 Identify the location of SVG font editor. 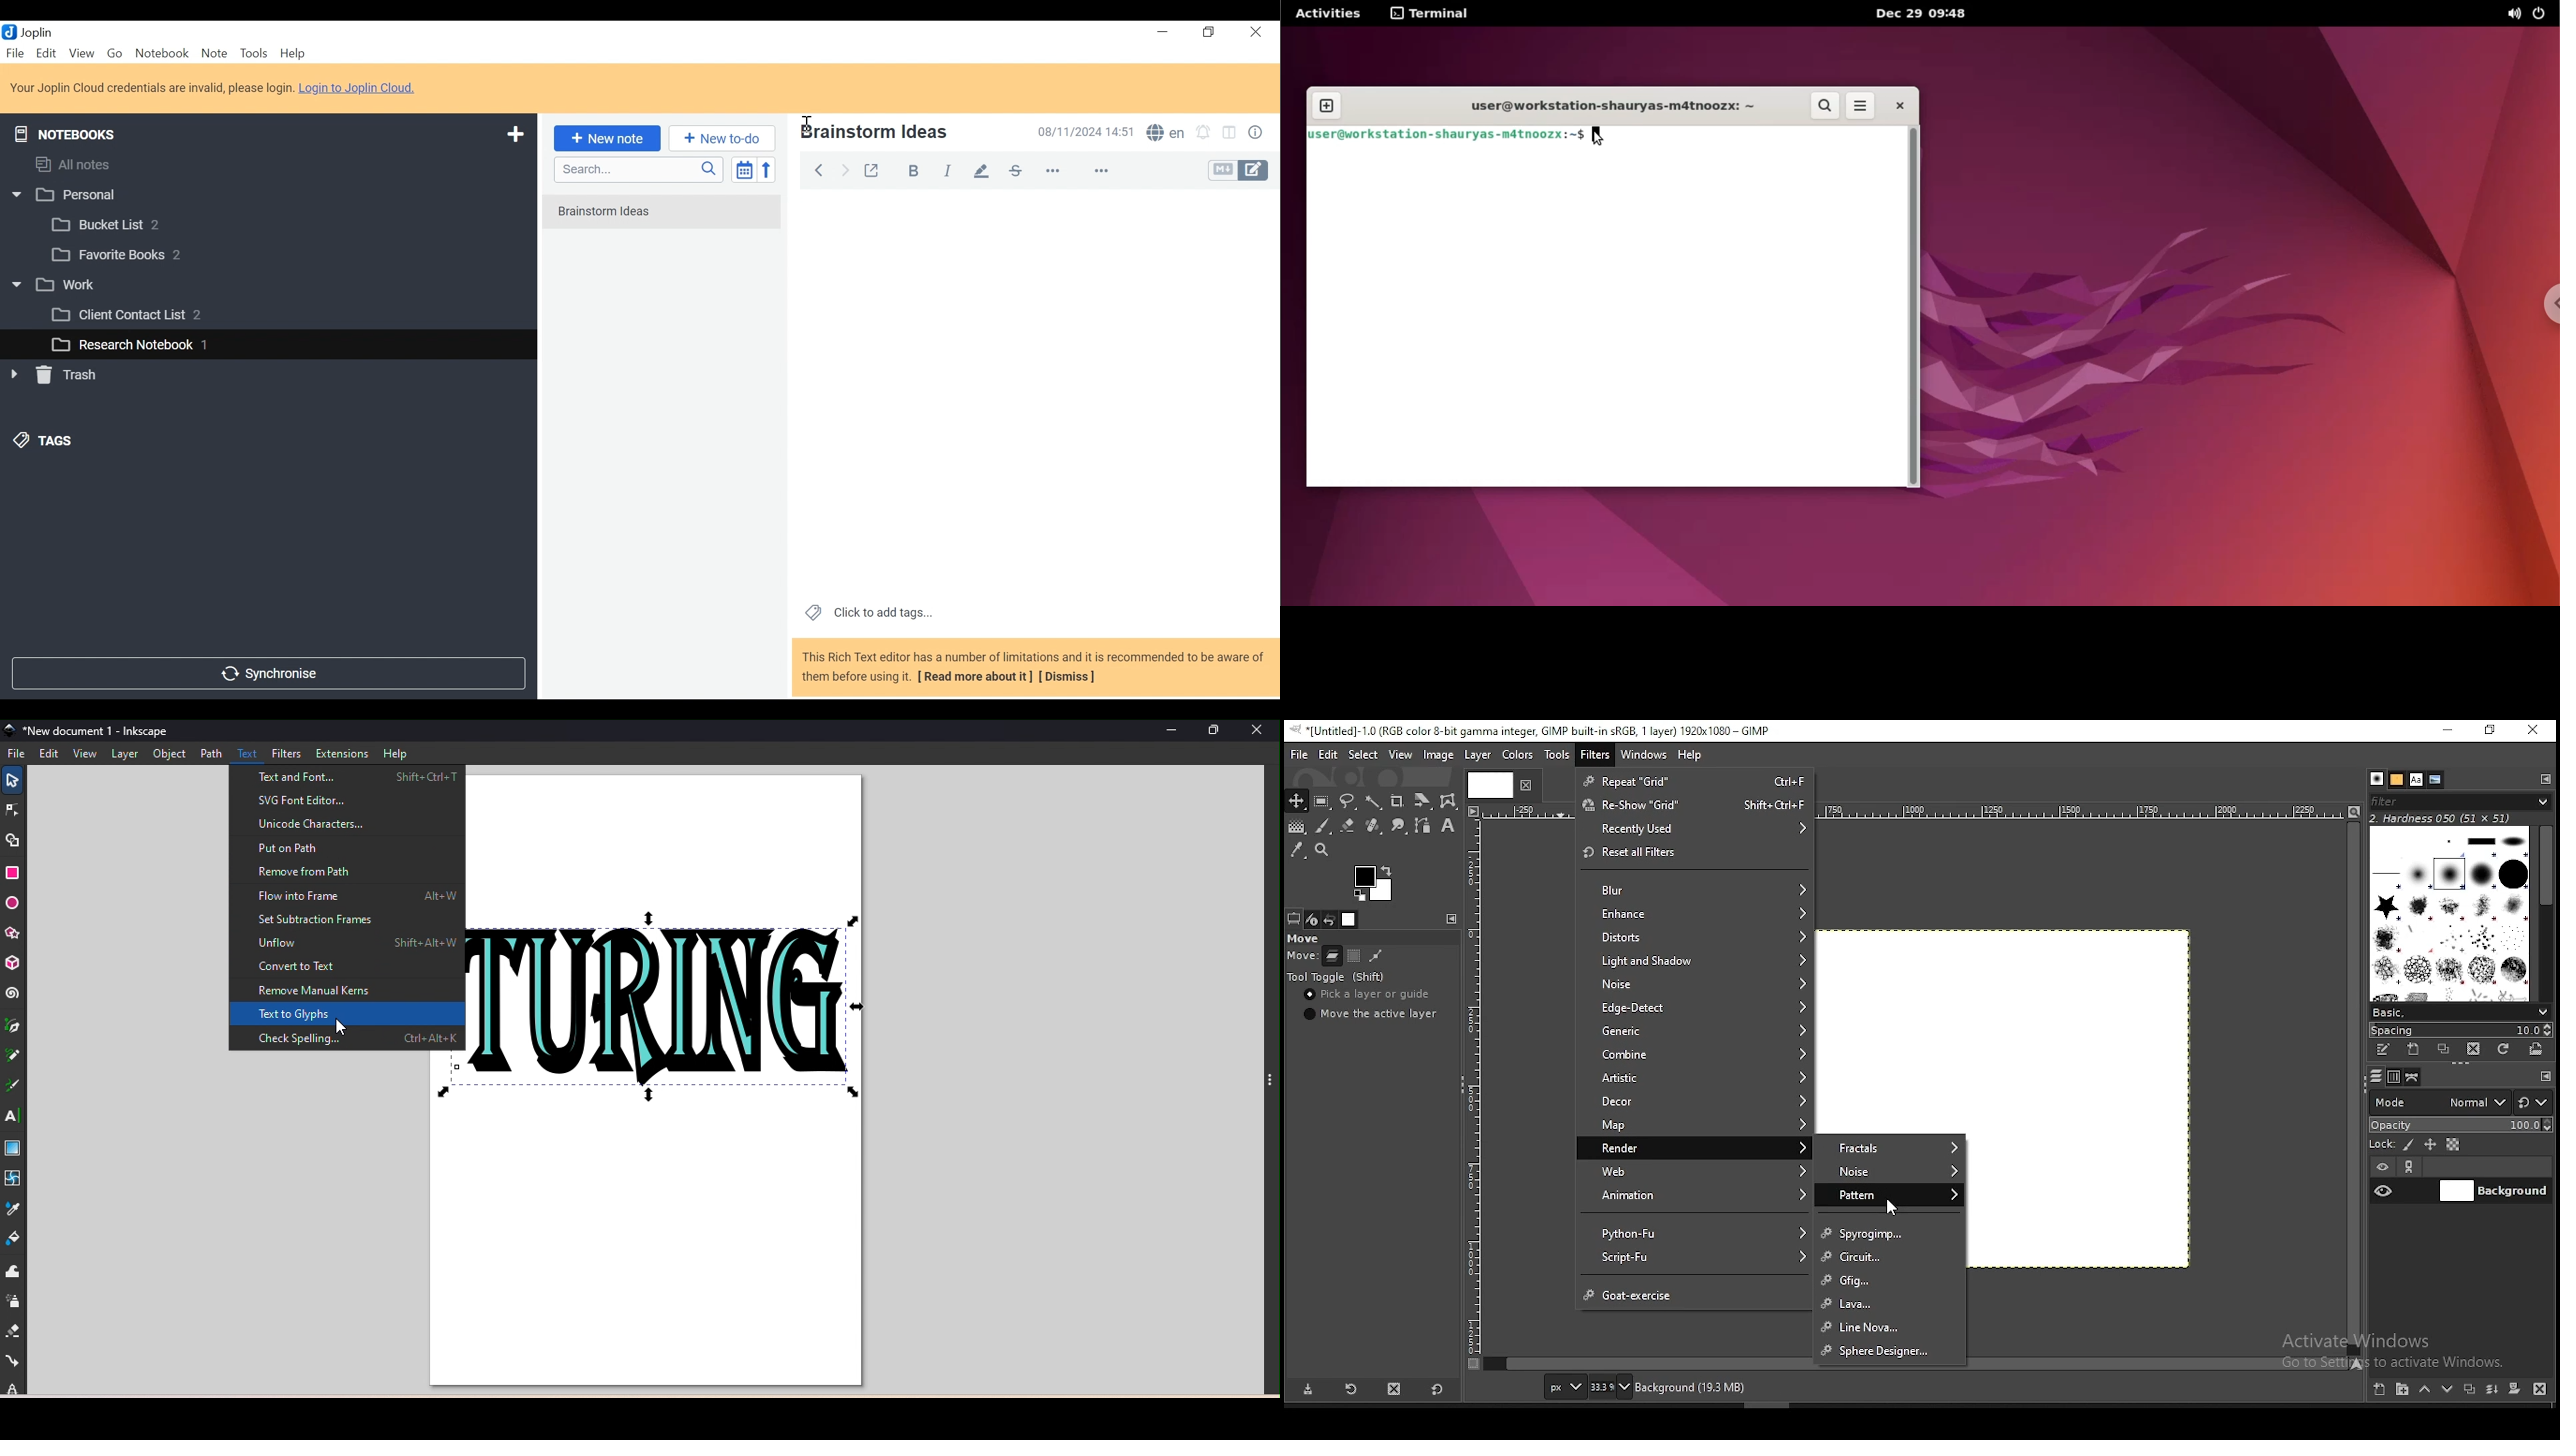
(349, 802).